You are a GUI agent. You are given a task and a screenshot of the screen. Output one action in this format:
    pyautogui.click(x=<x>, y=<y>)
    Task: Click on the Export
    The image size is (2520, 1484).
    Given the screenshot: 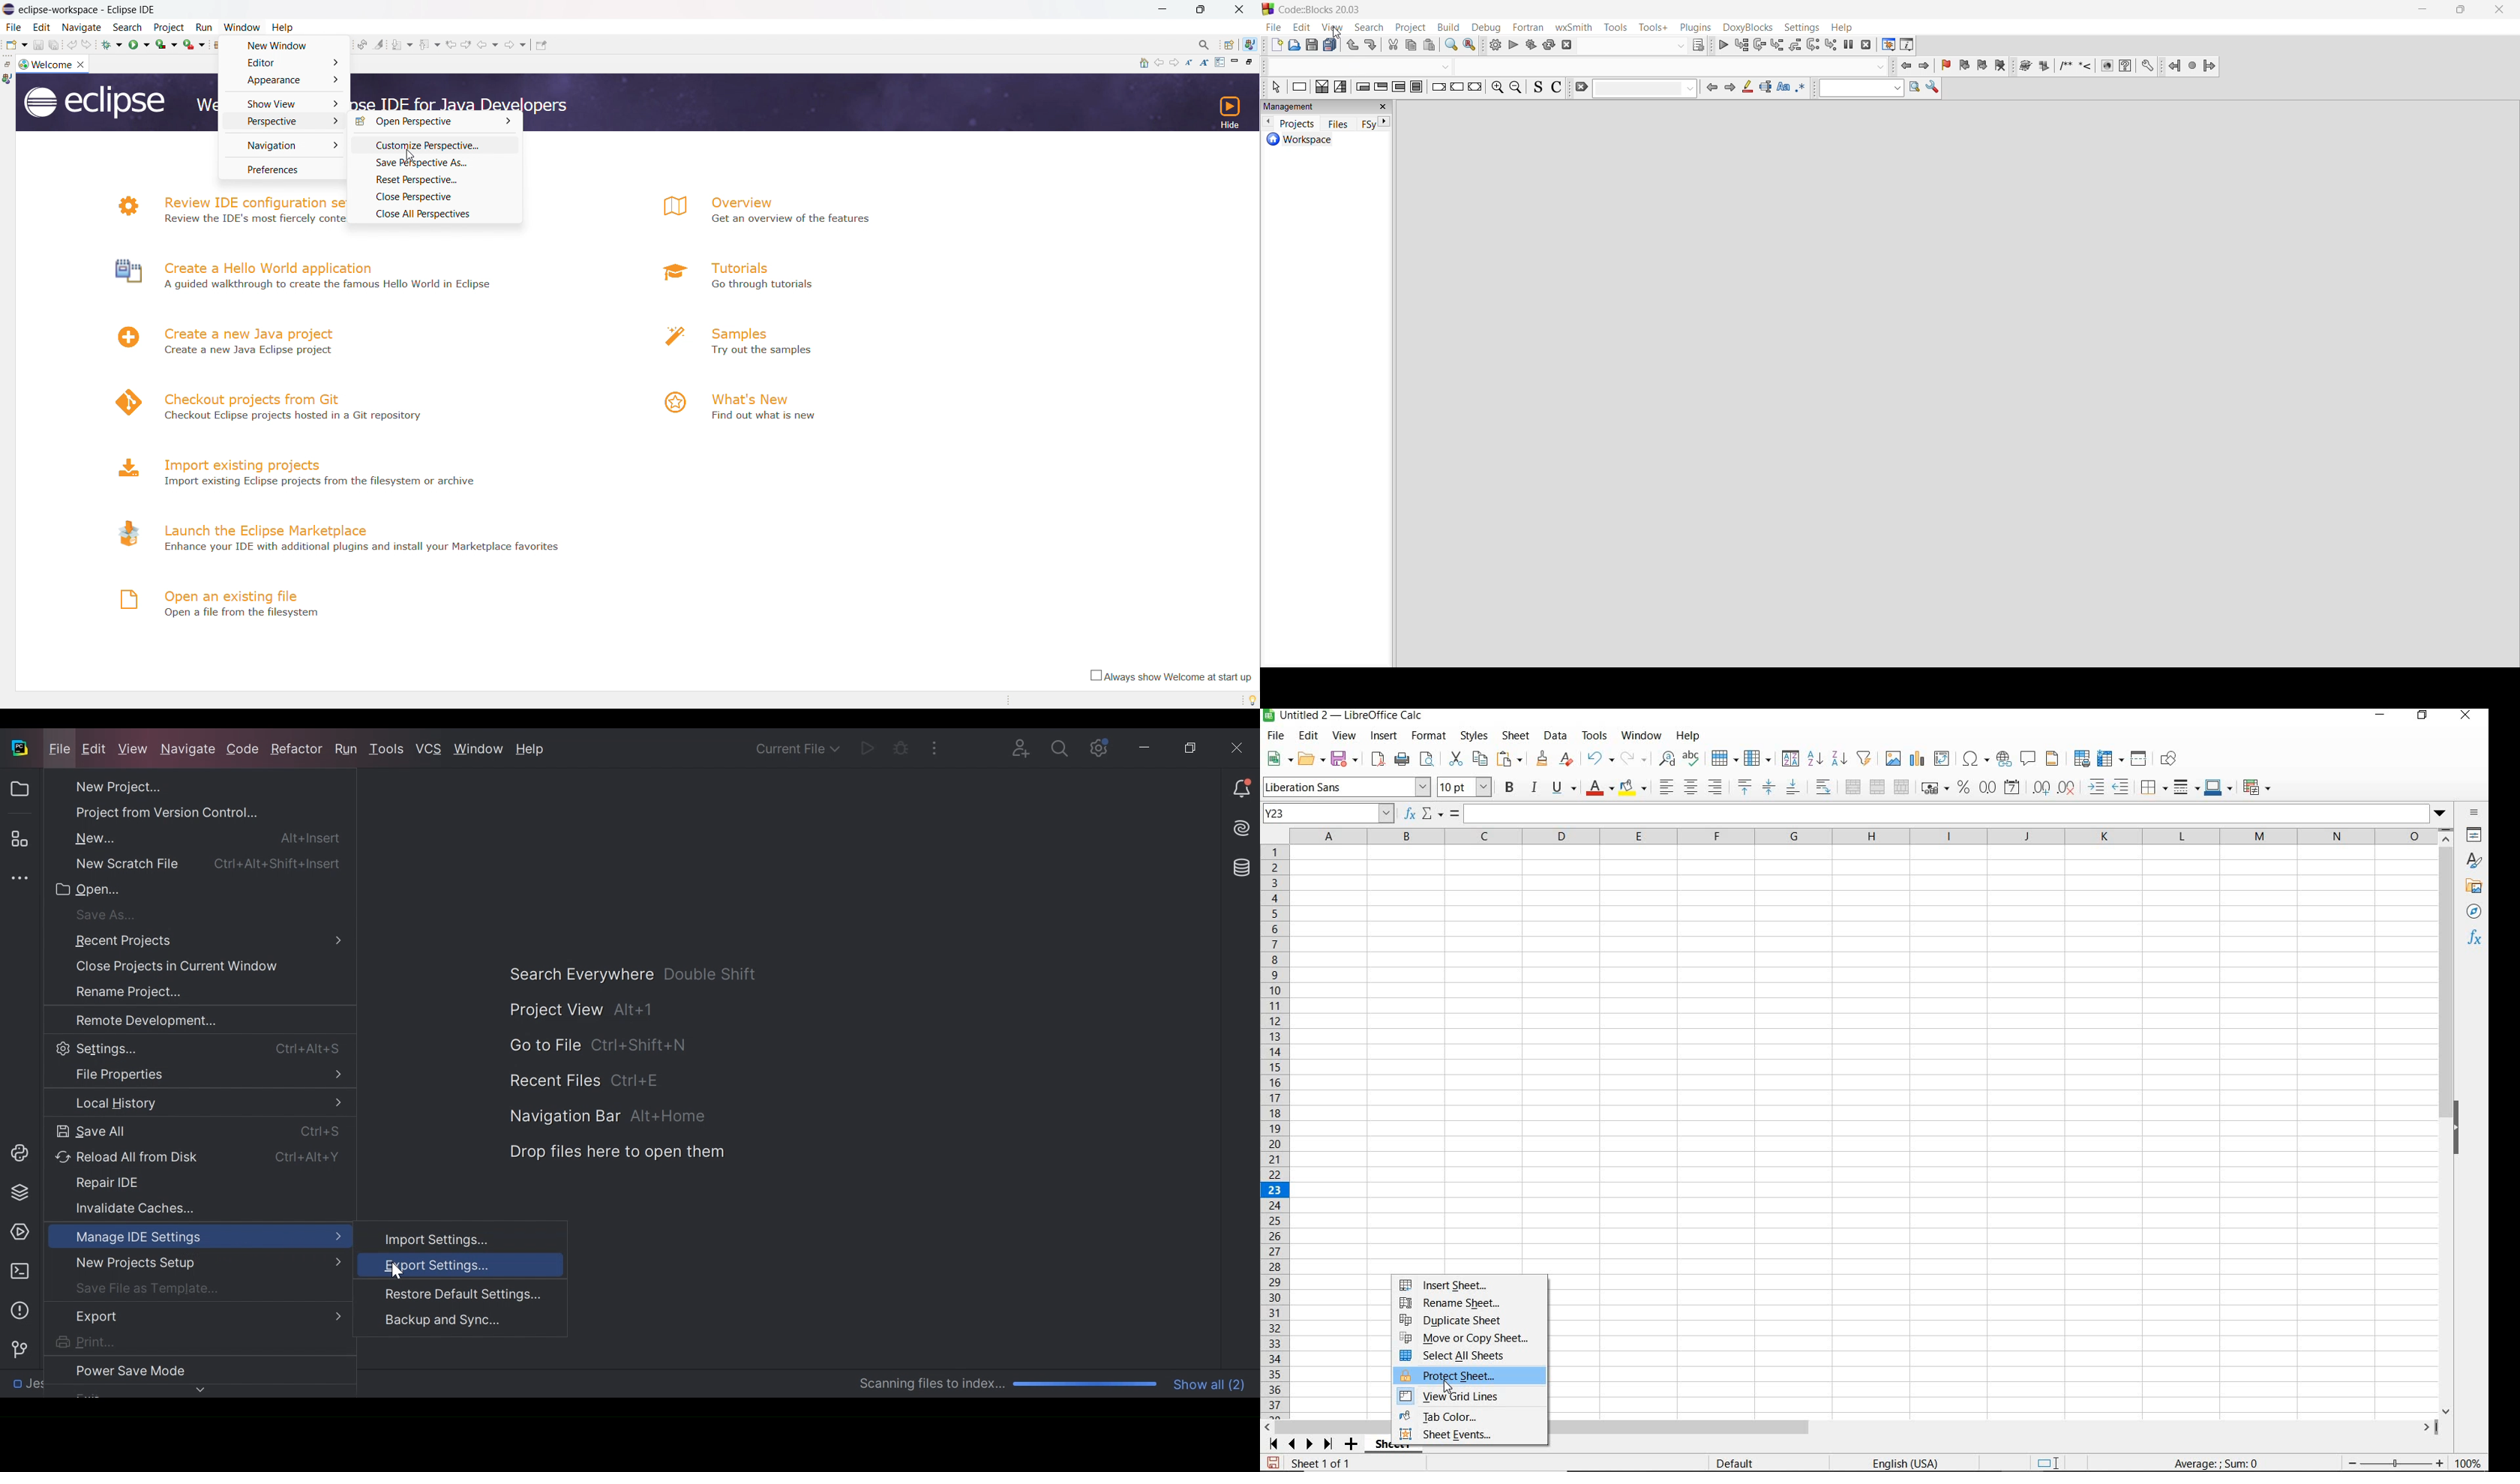 What is the action you would take?
    pyautogui.click(x=193, y=1317)
    